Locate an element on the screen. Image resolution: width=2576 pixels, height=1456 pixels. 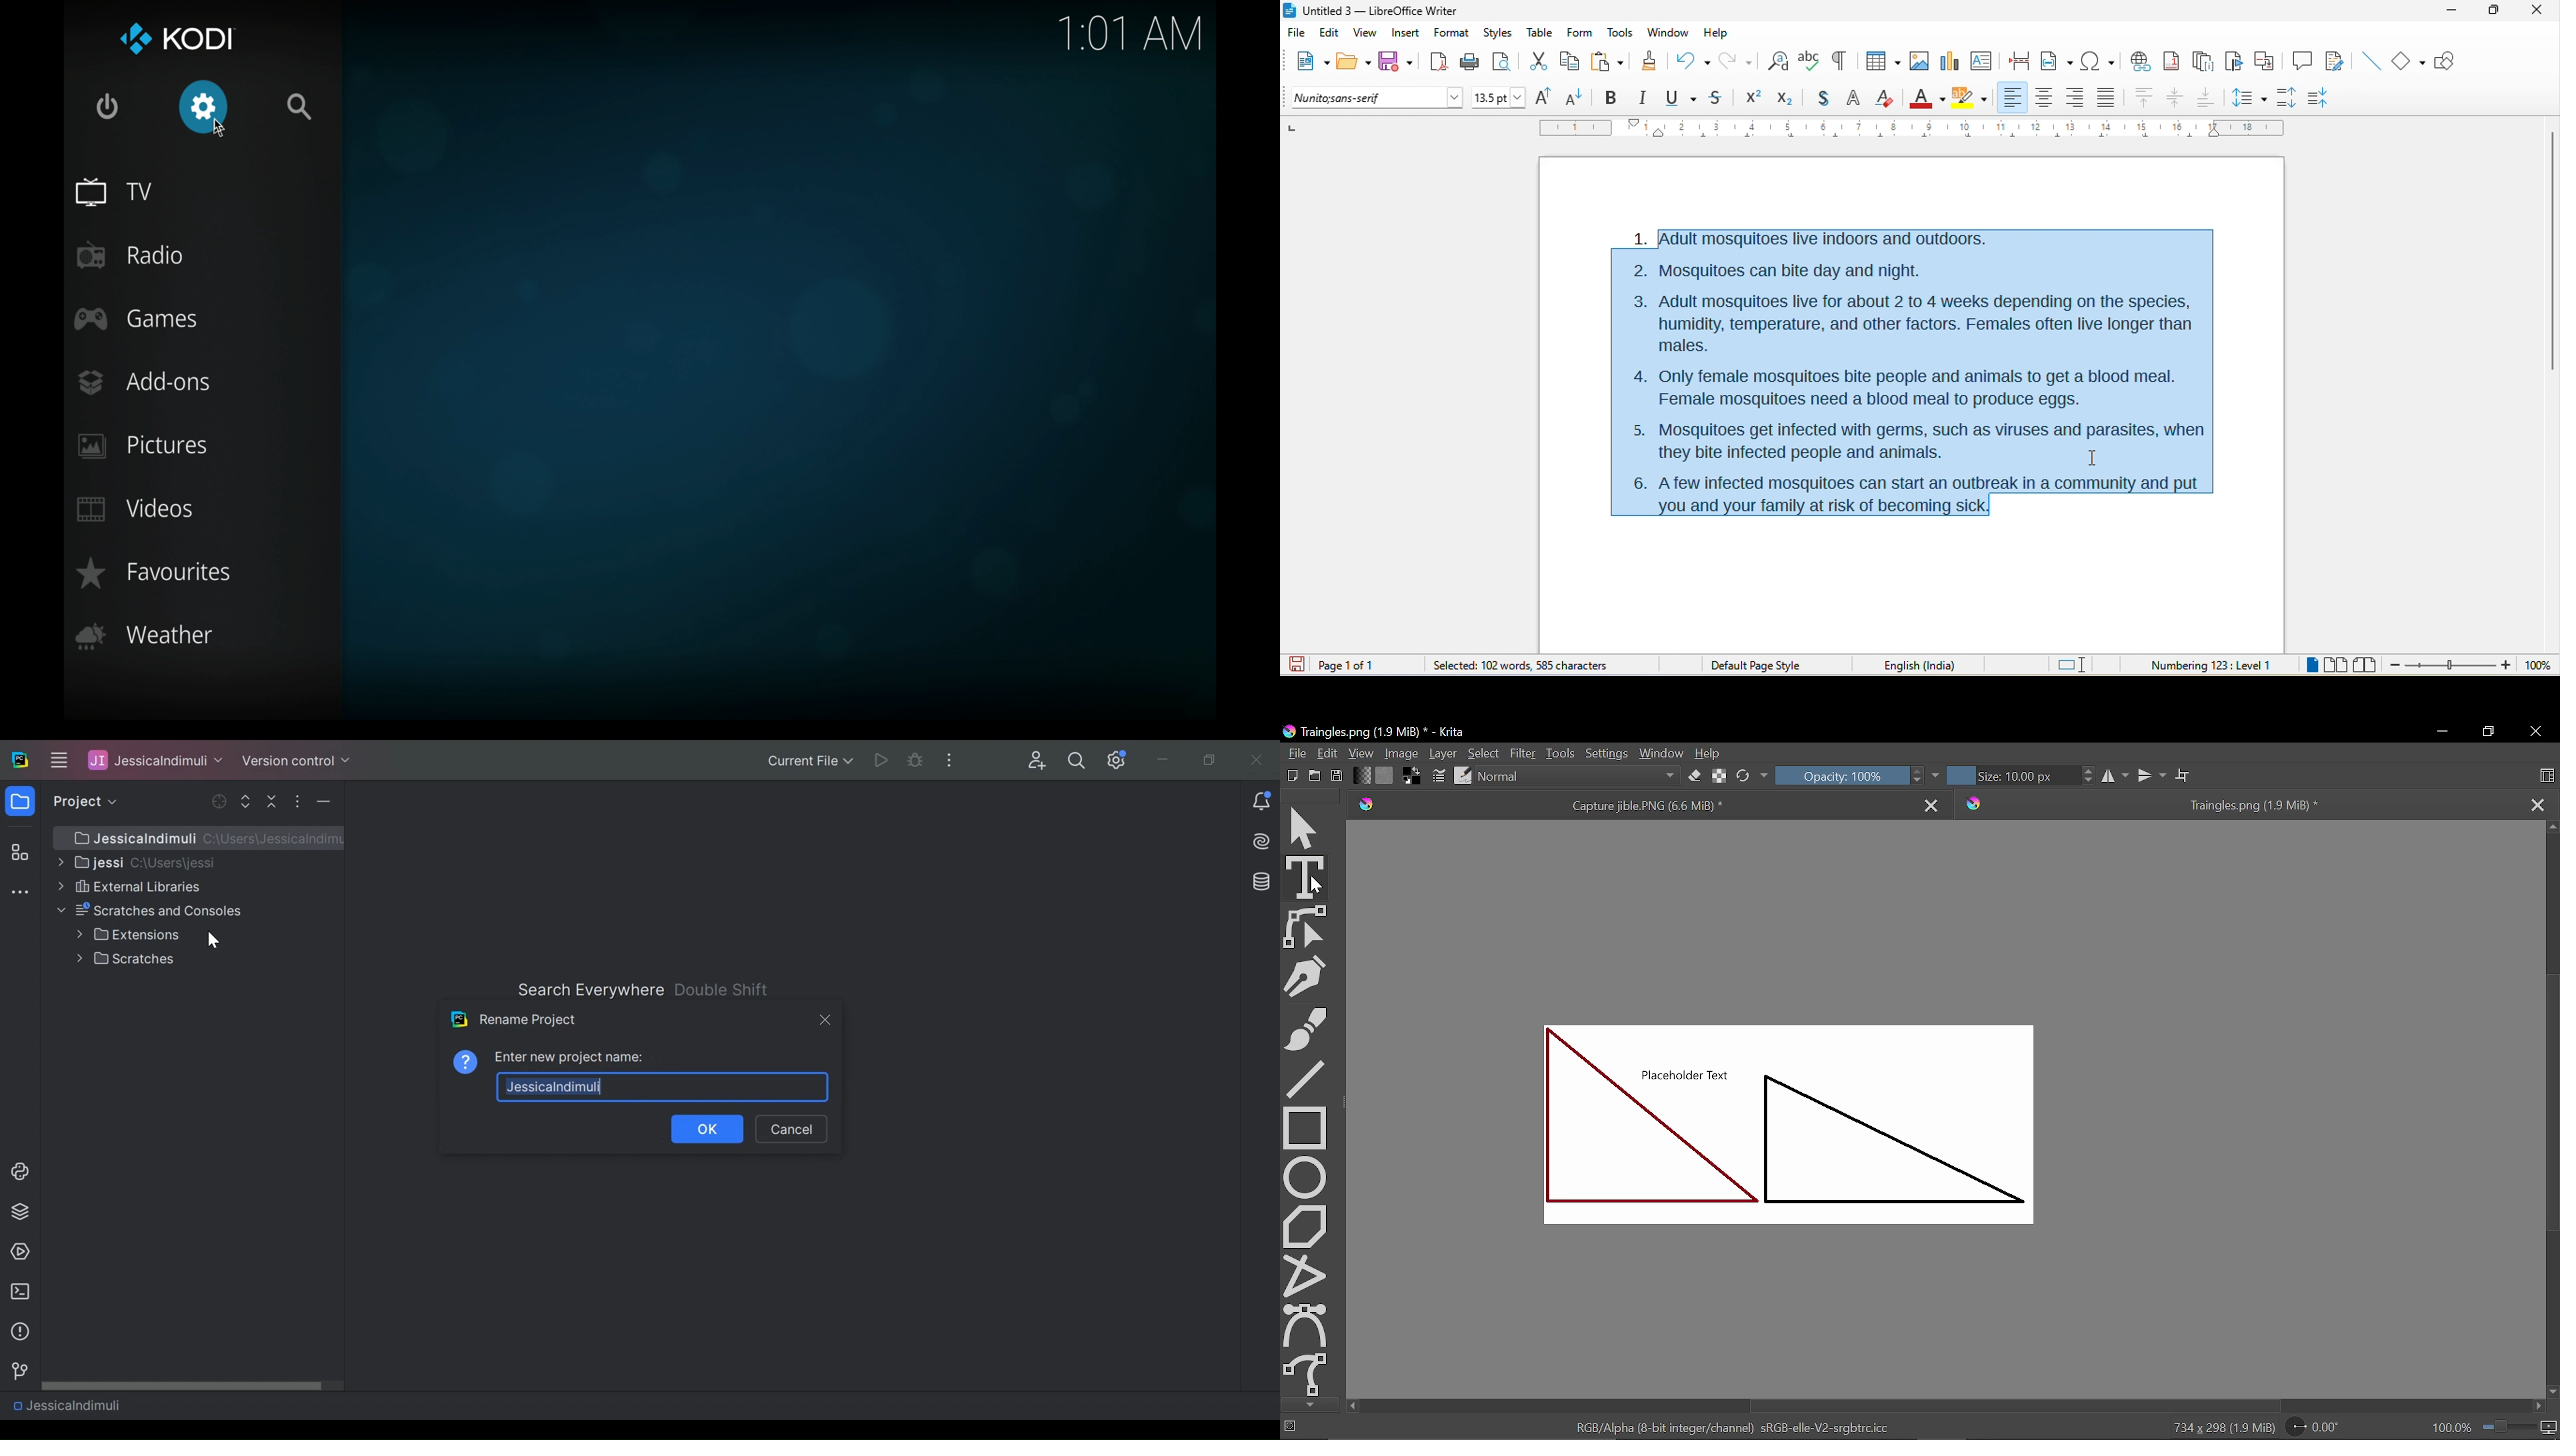
Hide is located at coordinates (323, 801).